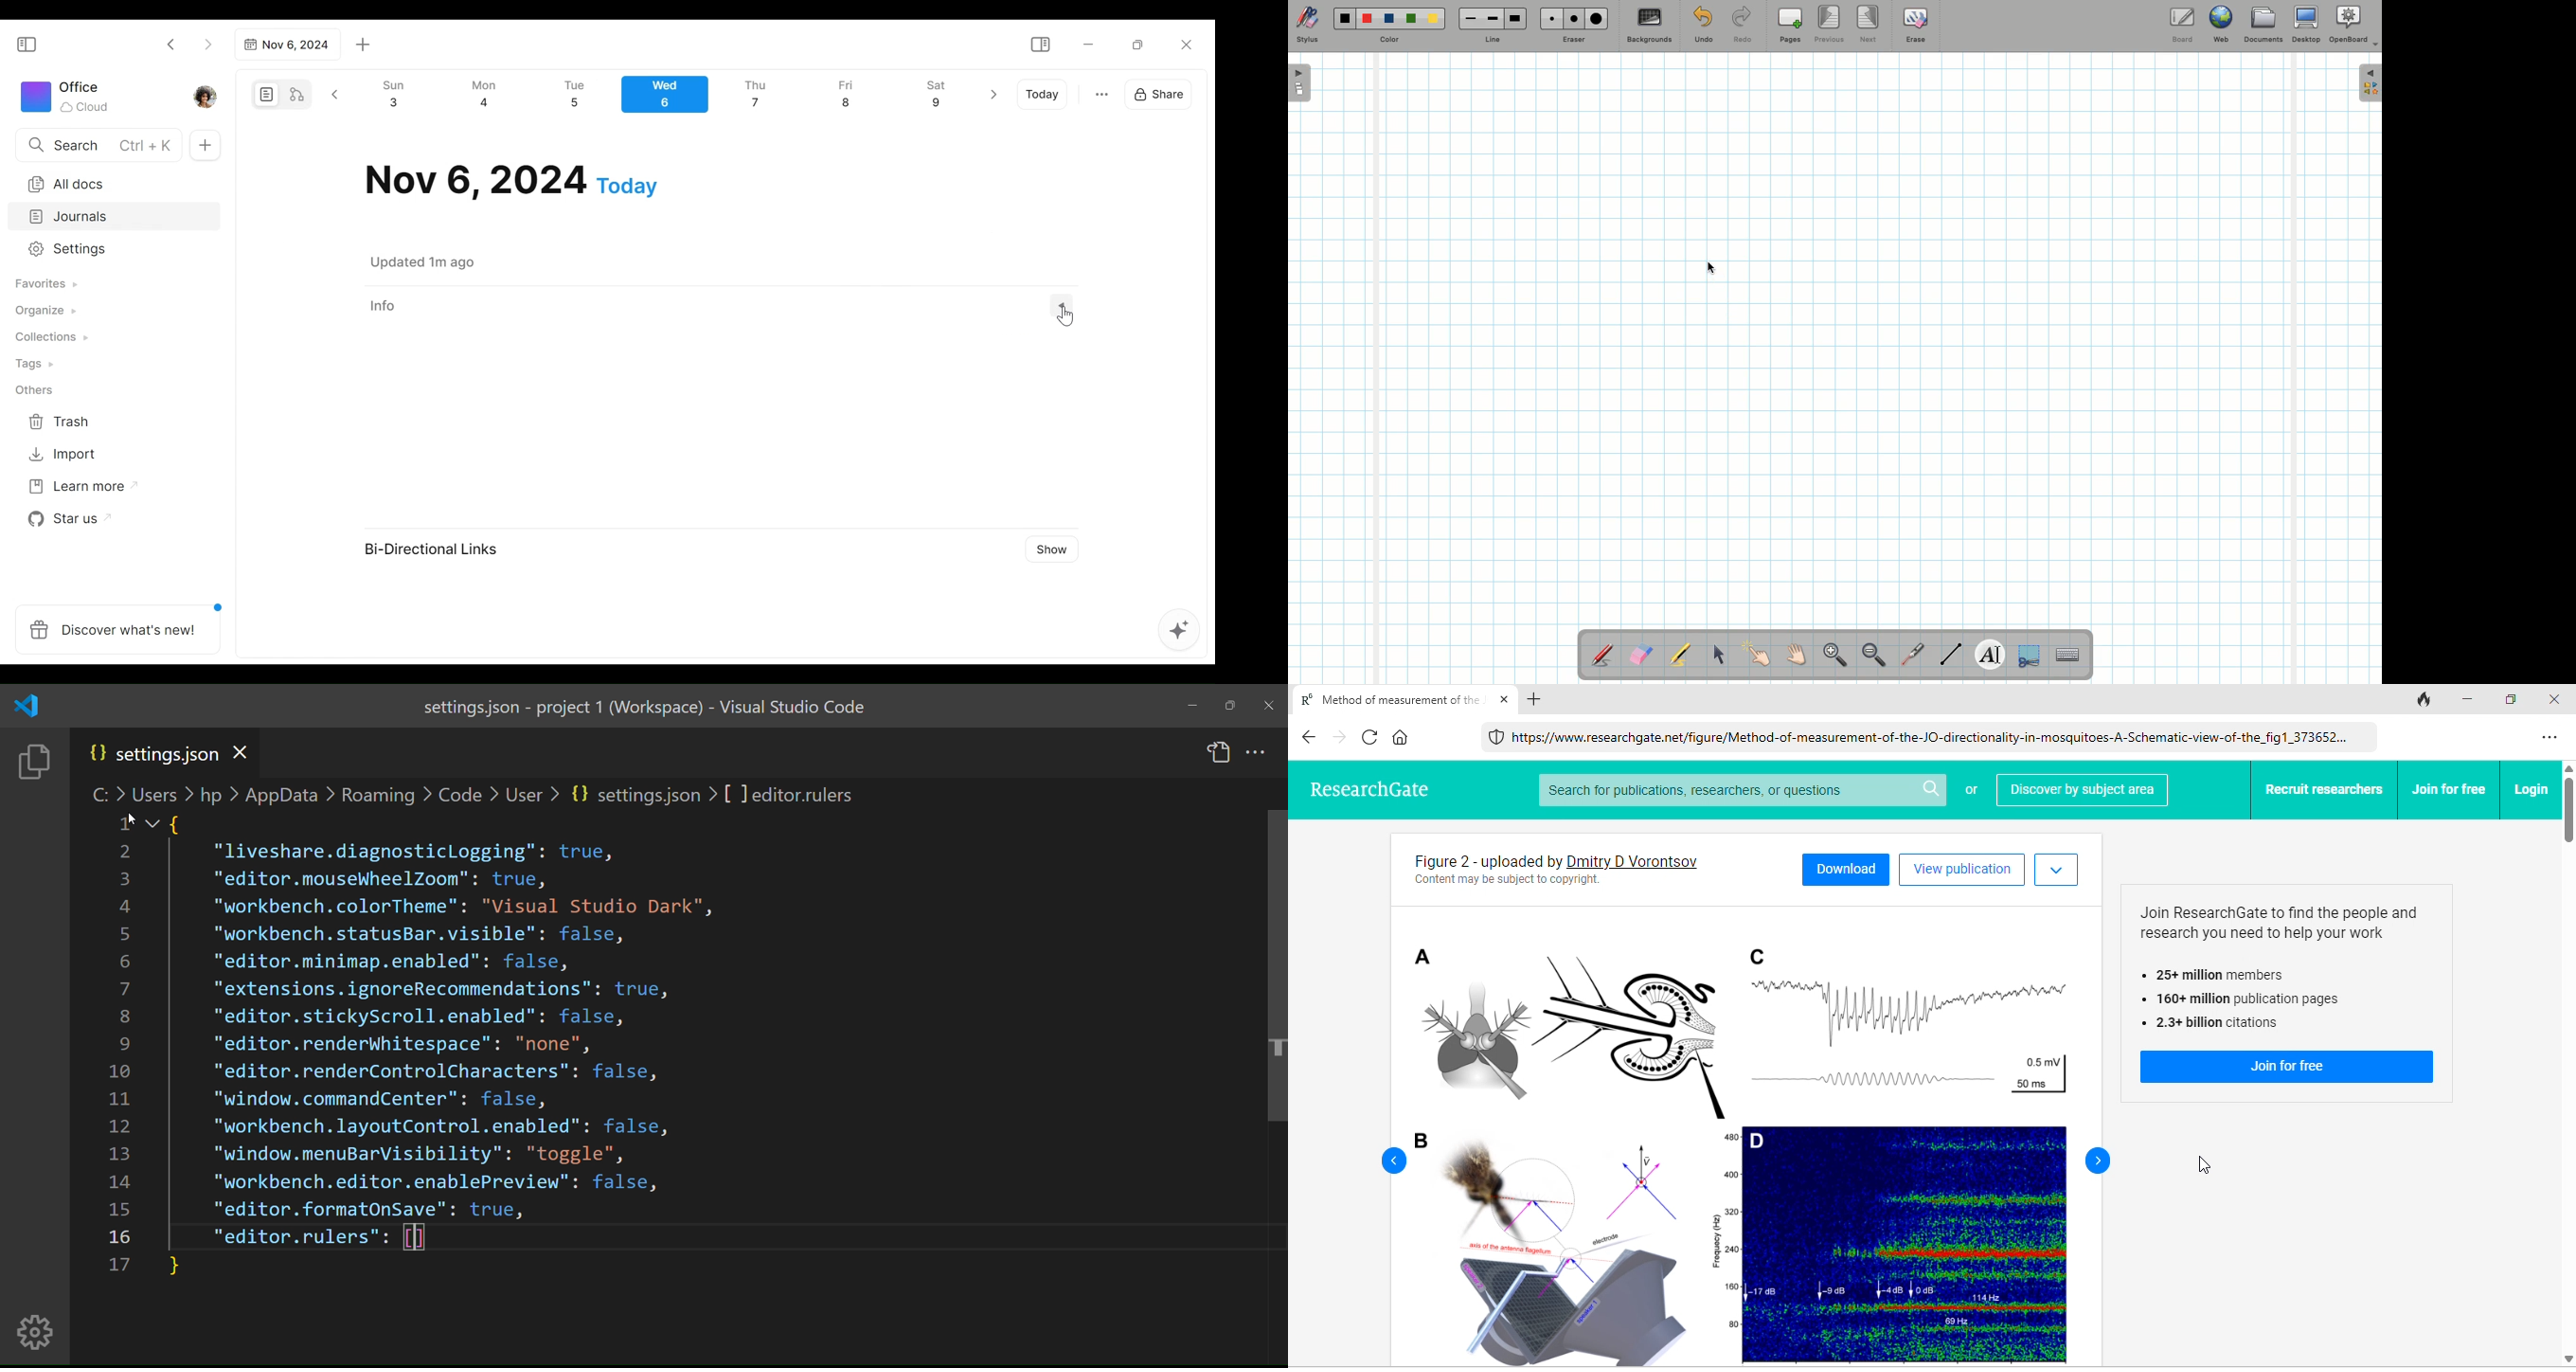 Image resolution: width=2576 pixels, height=1372 pixels. I want to click on Click to go back, so click(172, 43).